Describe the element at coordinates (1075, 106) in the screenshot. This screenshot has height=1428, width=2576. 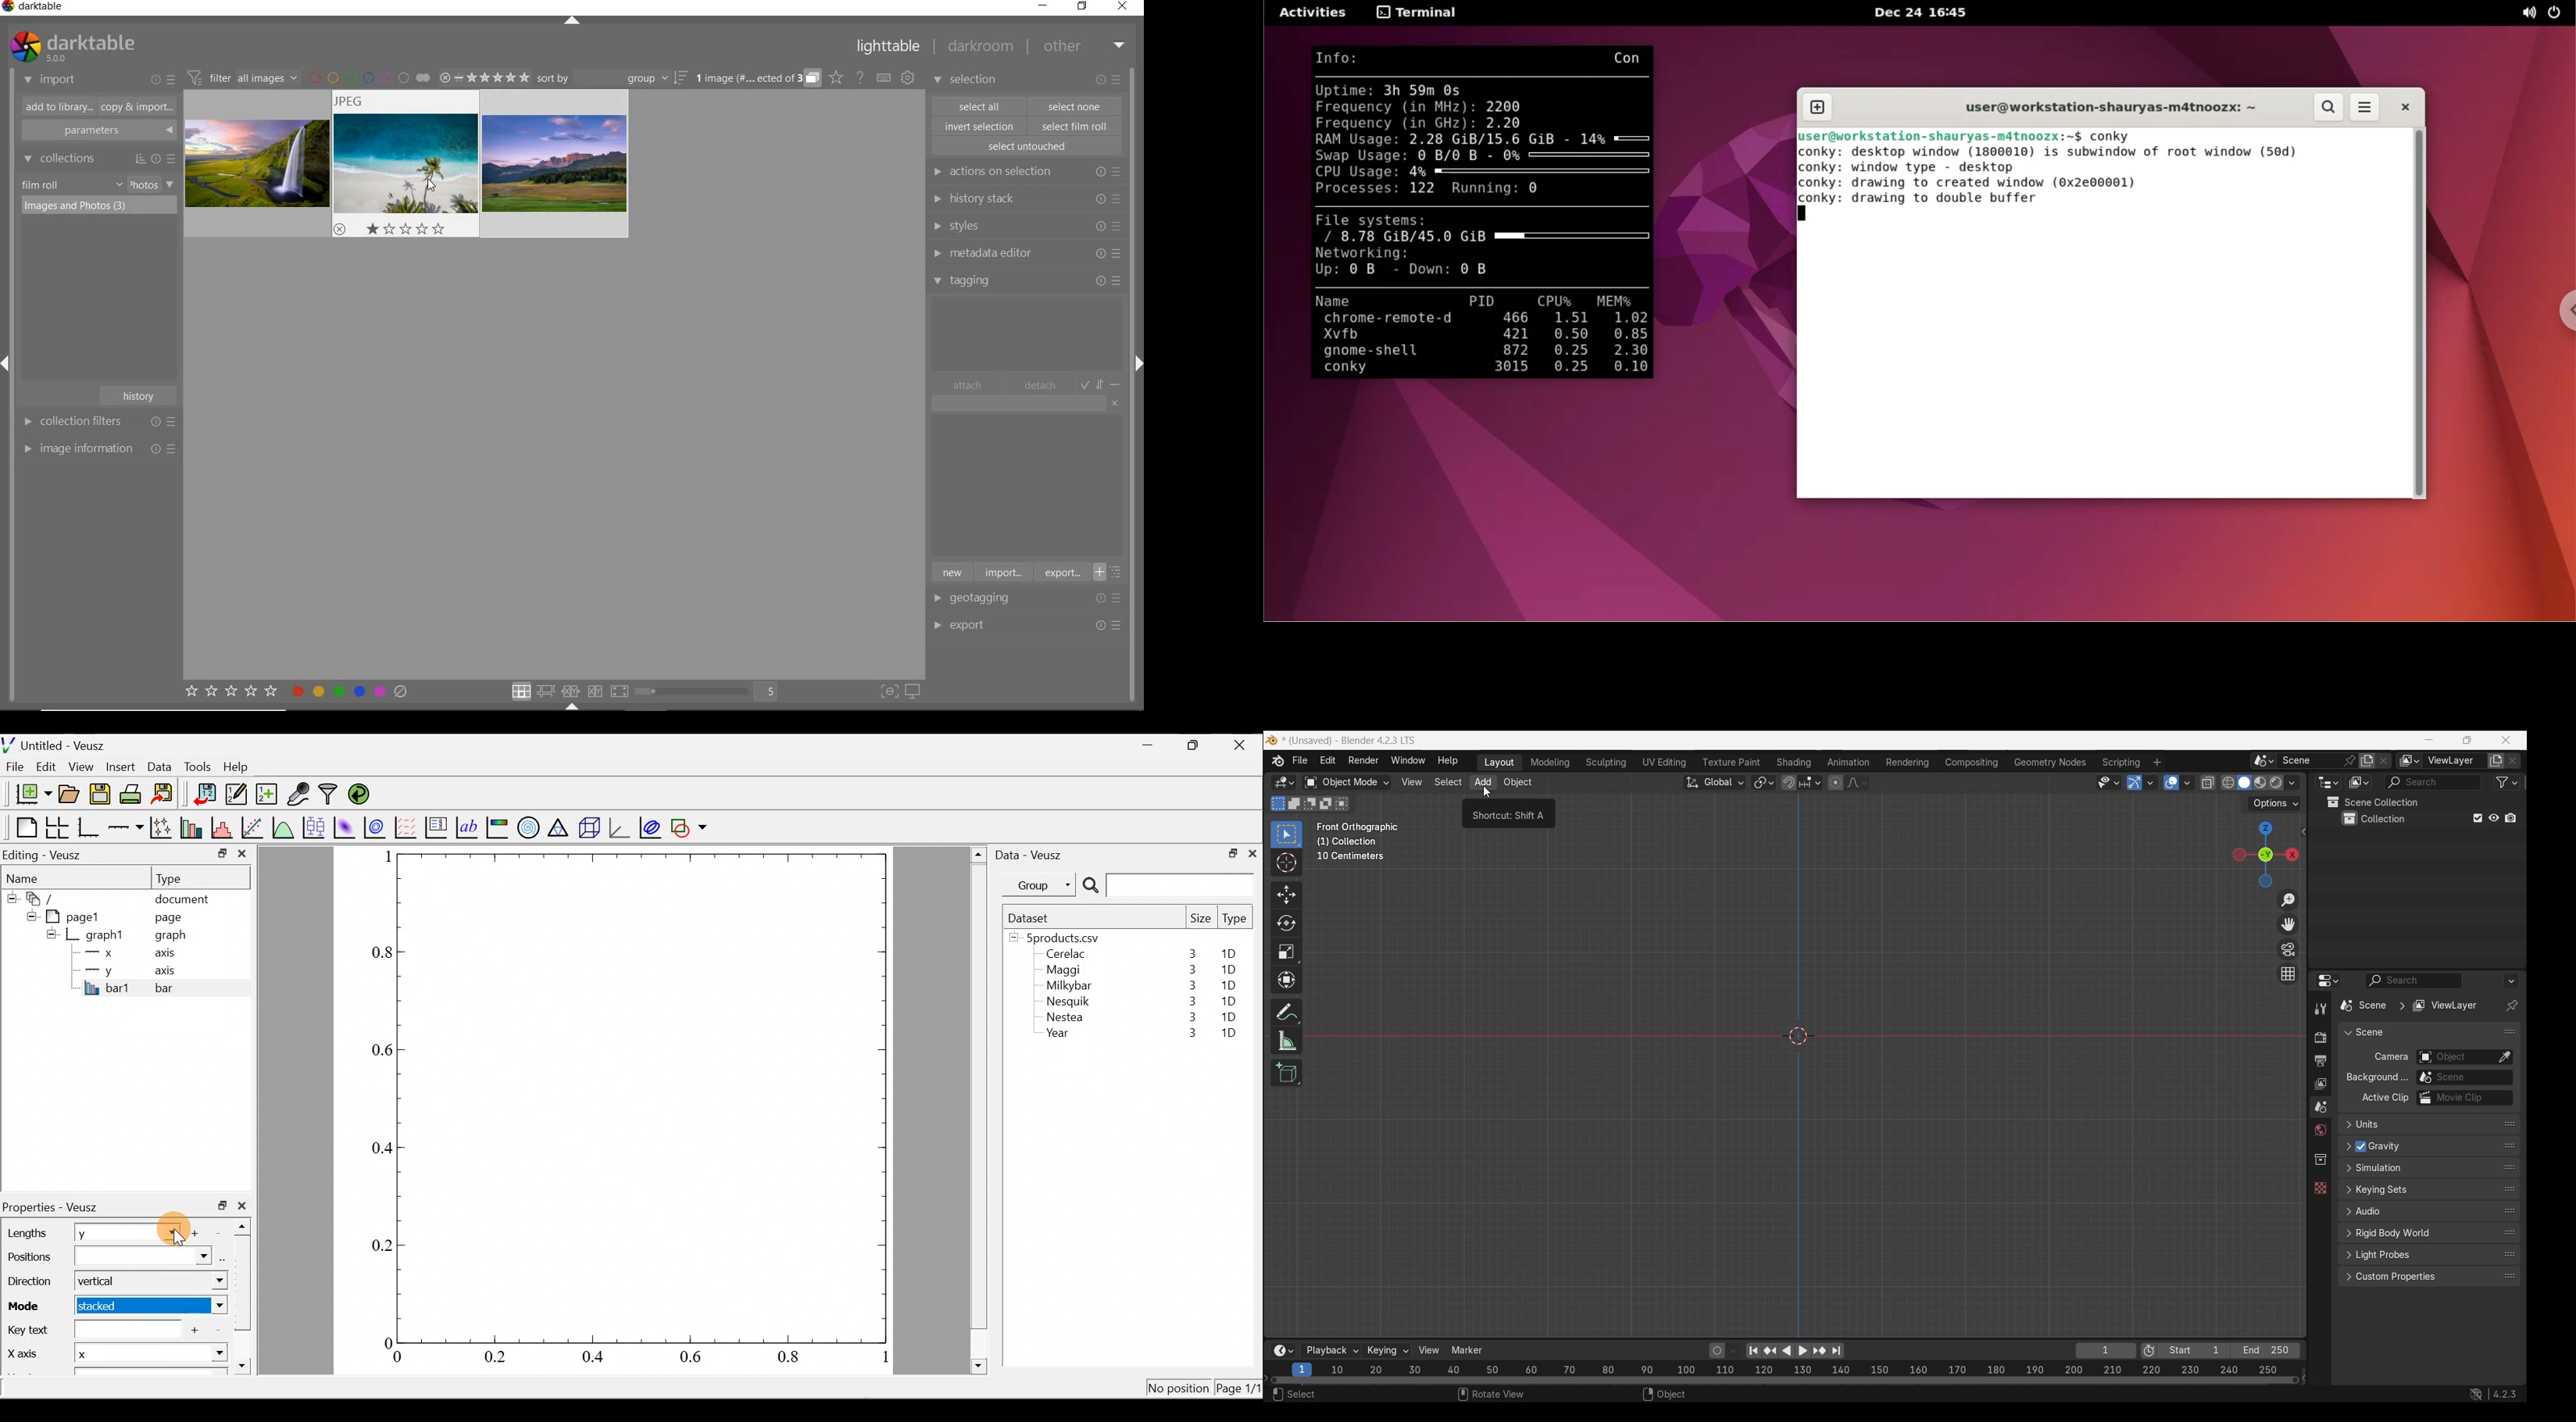
I see `select one` at that location.